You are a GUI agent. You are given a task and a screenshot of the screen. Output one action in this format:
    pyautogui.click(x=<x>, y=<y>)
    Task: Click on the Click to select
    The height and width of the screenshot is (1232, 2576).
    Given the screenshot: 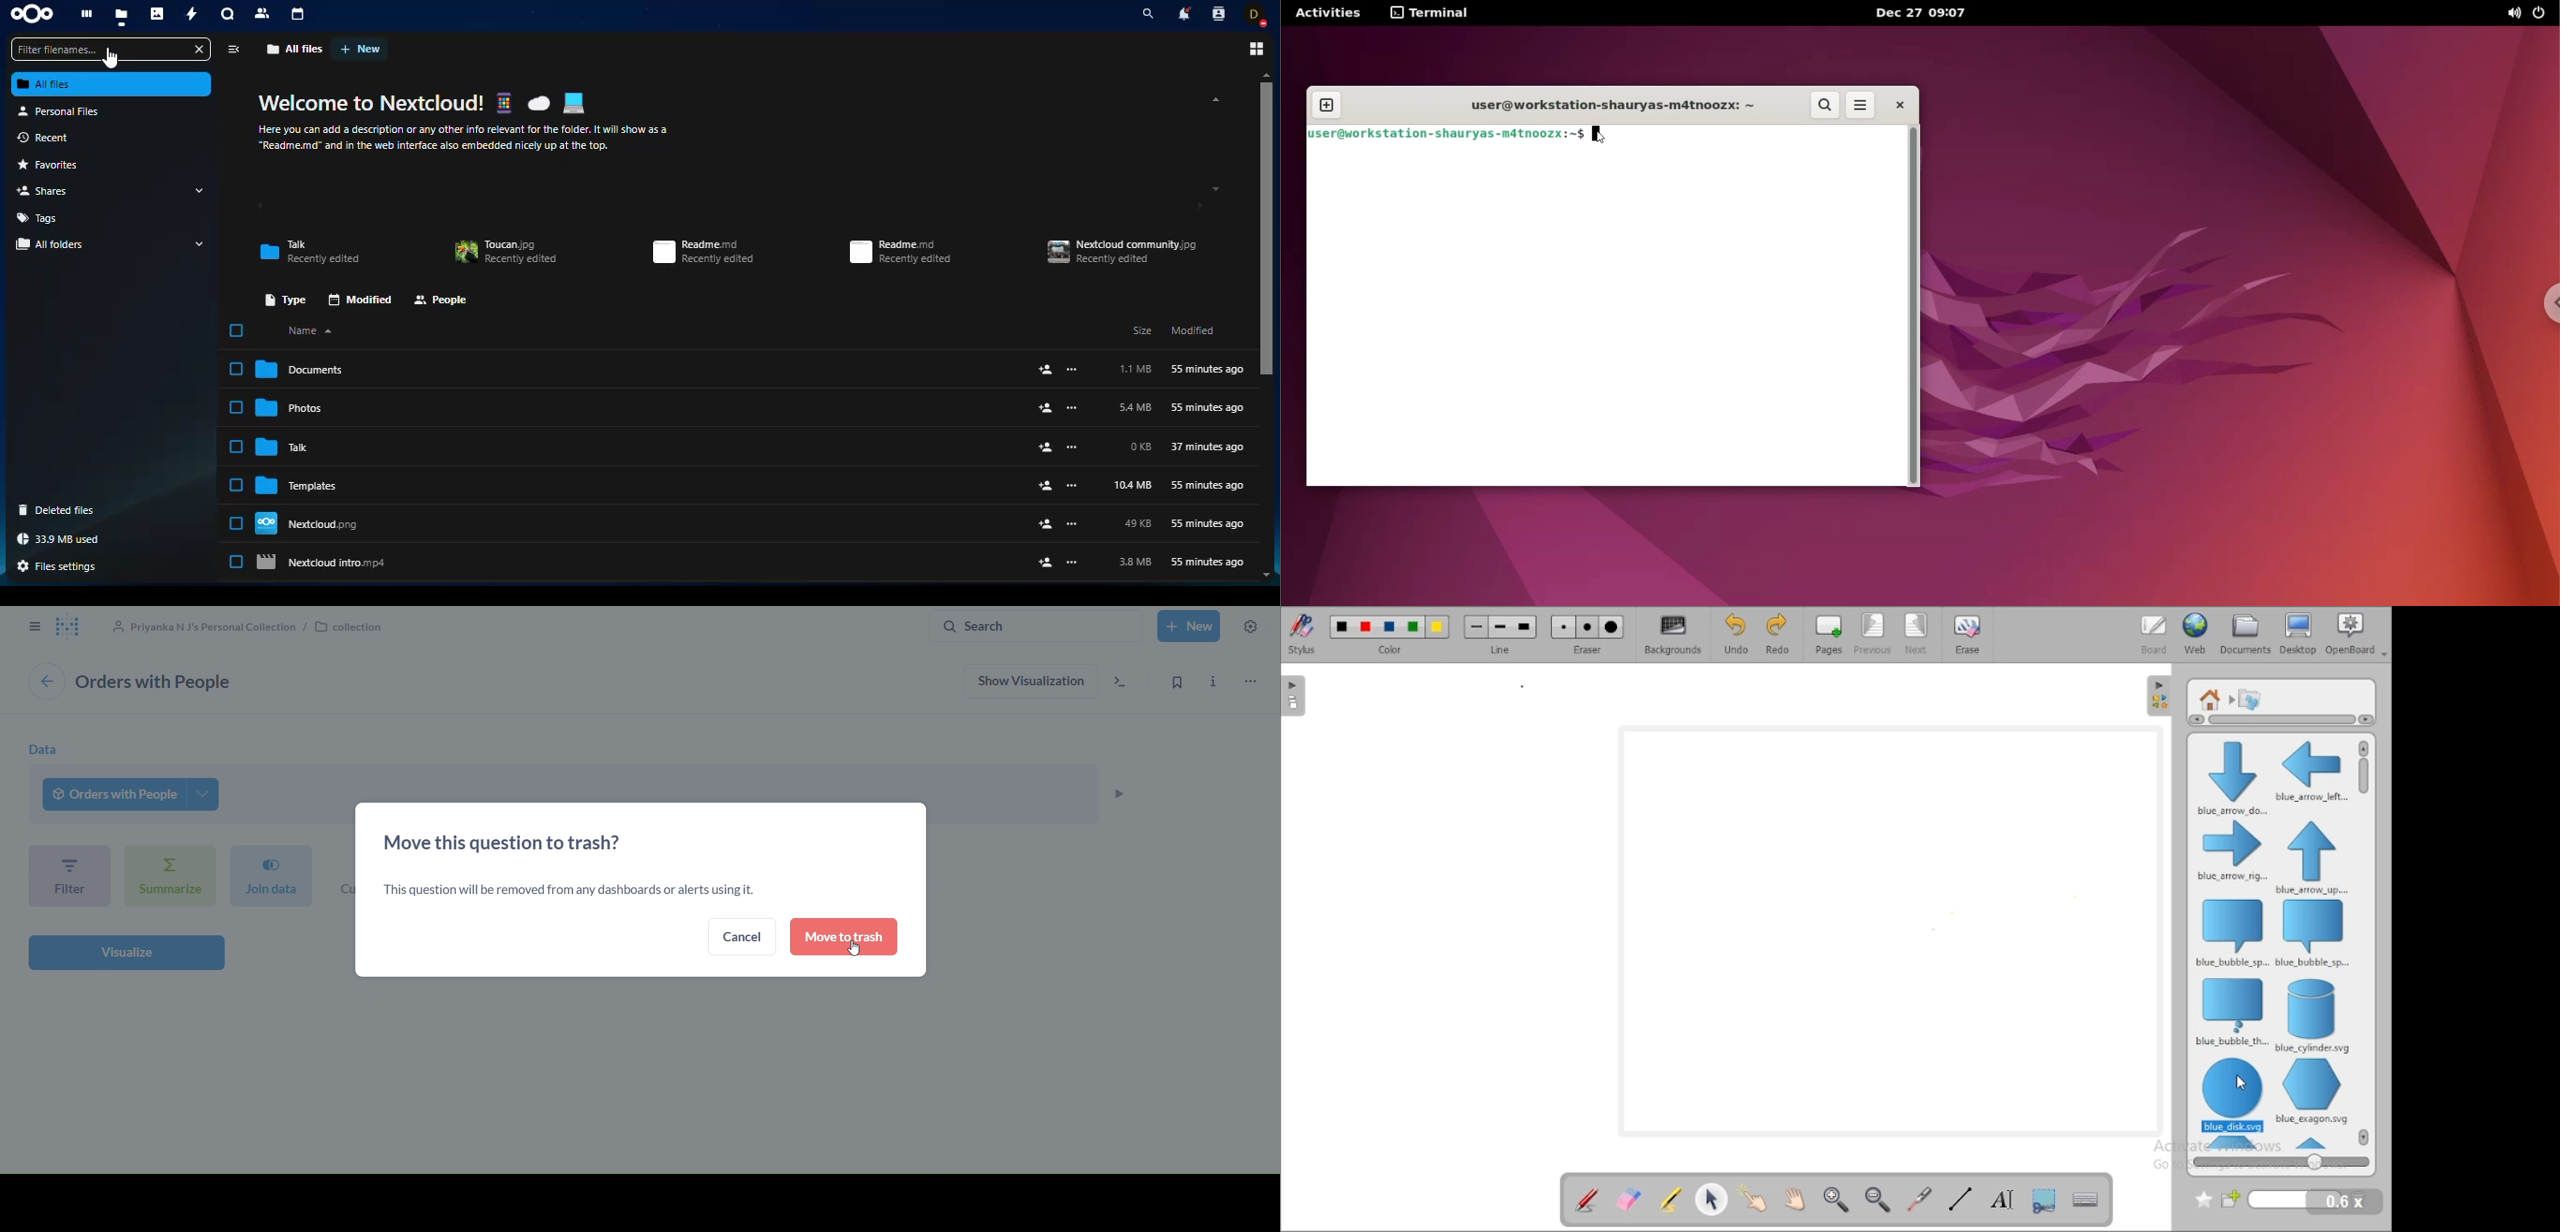 What is the action you would take?
    pyautogui.click(x=236, y=408)
    